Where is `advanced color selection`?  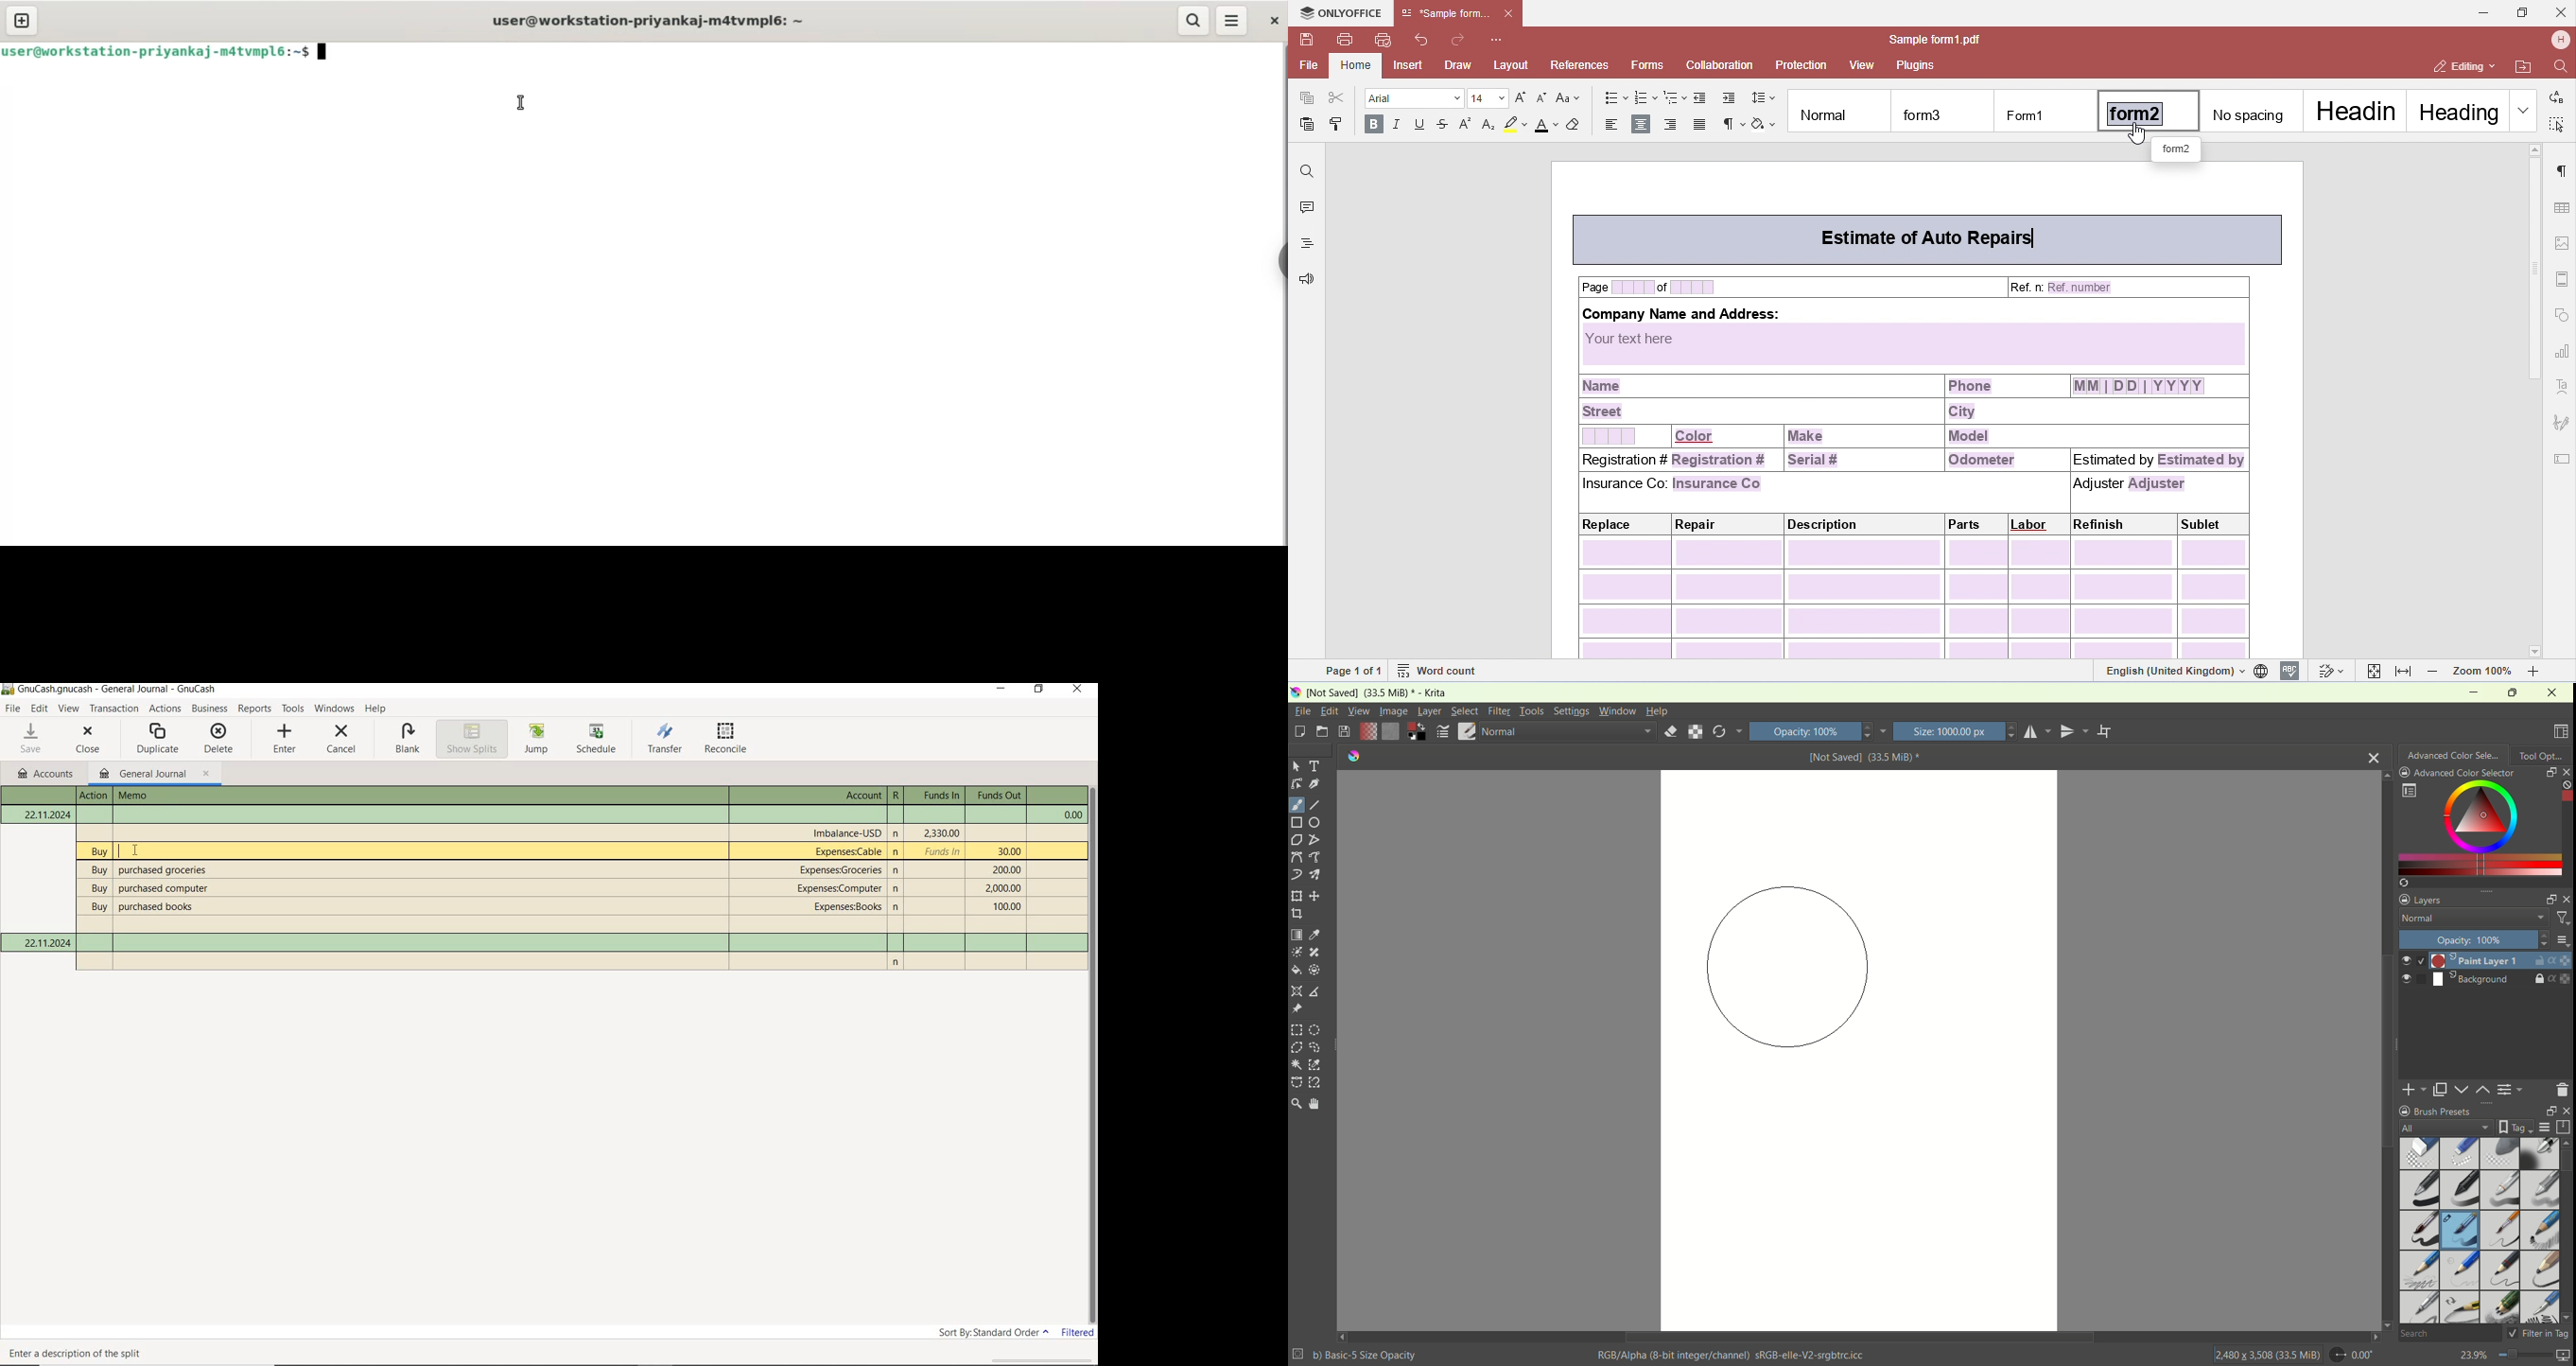
advanced color selection is located at coordinates (2454, 753).